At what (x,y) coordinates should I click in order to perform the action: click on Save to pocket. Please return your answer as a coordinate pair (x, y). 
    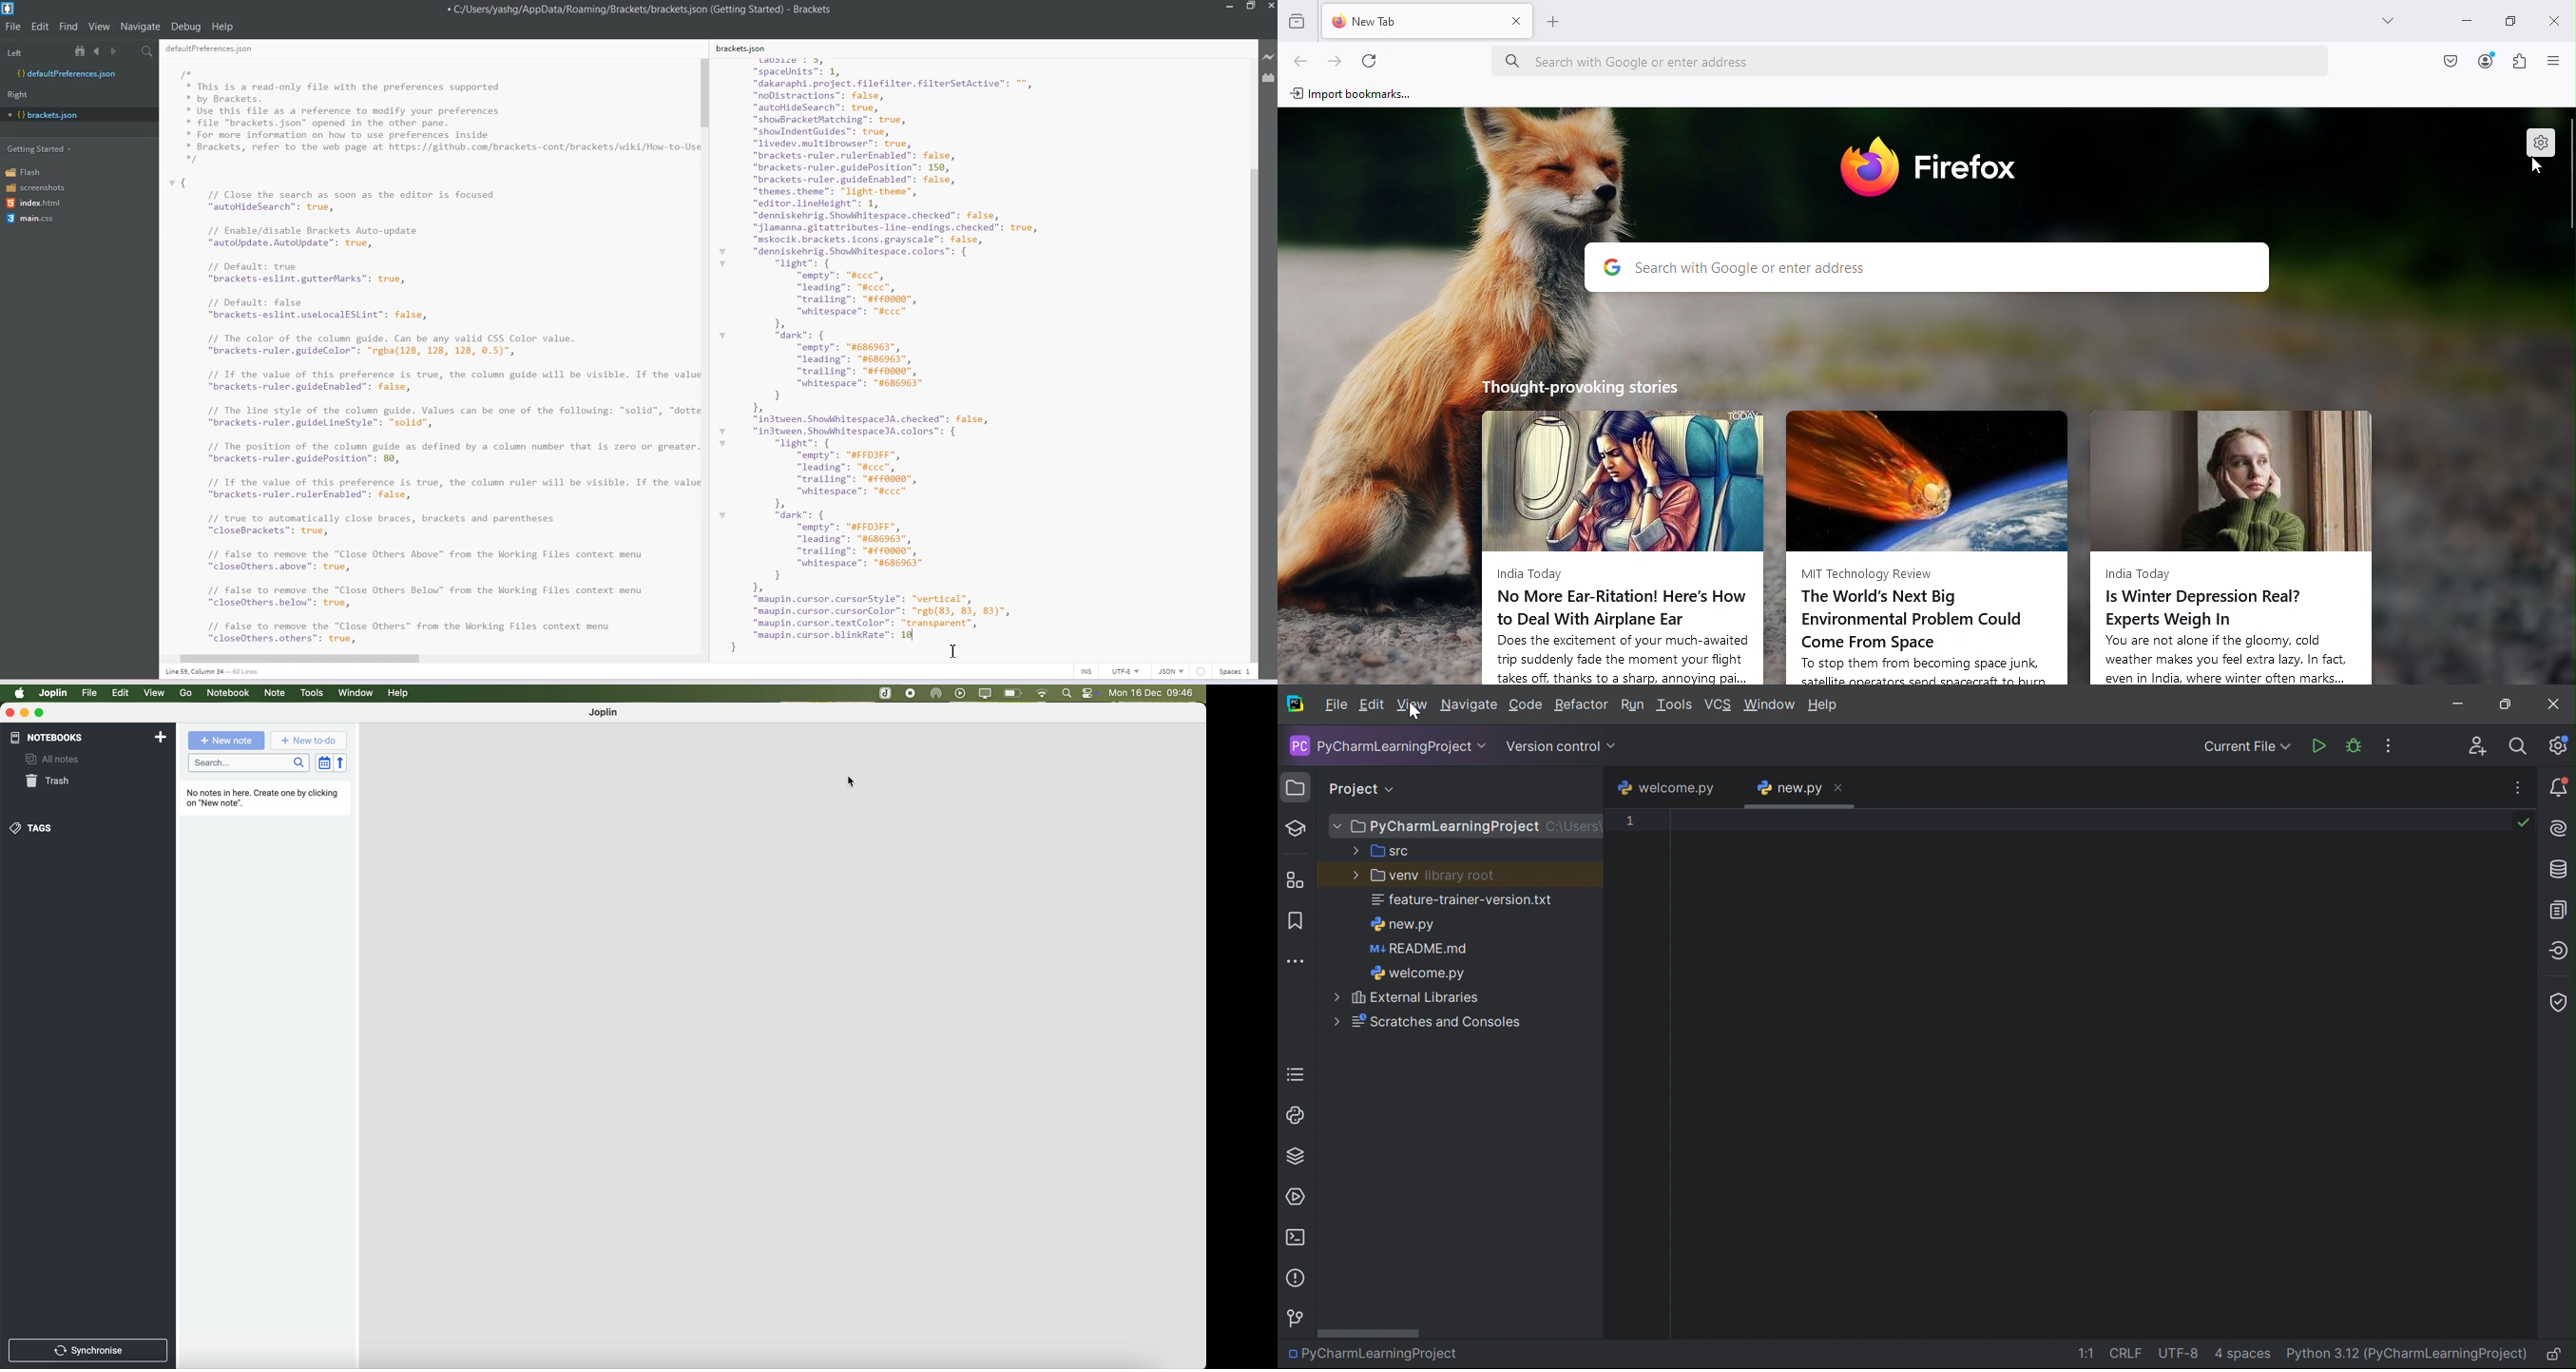
    Looking at the image, I should click on (2447, 63).